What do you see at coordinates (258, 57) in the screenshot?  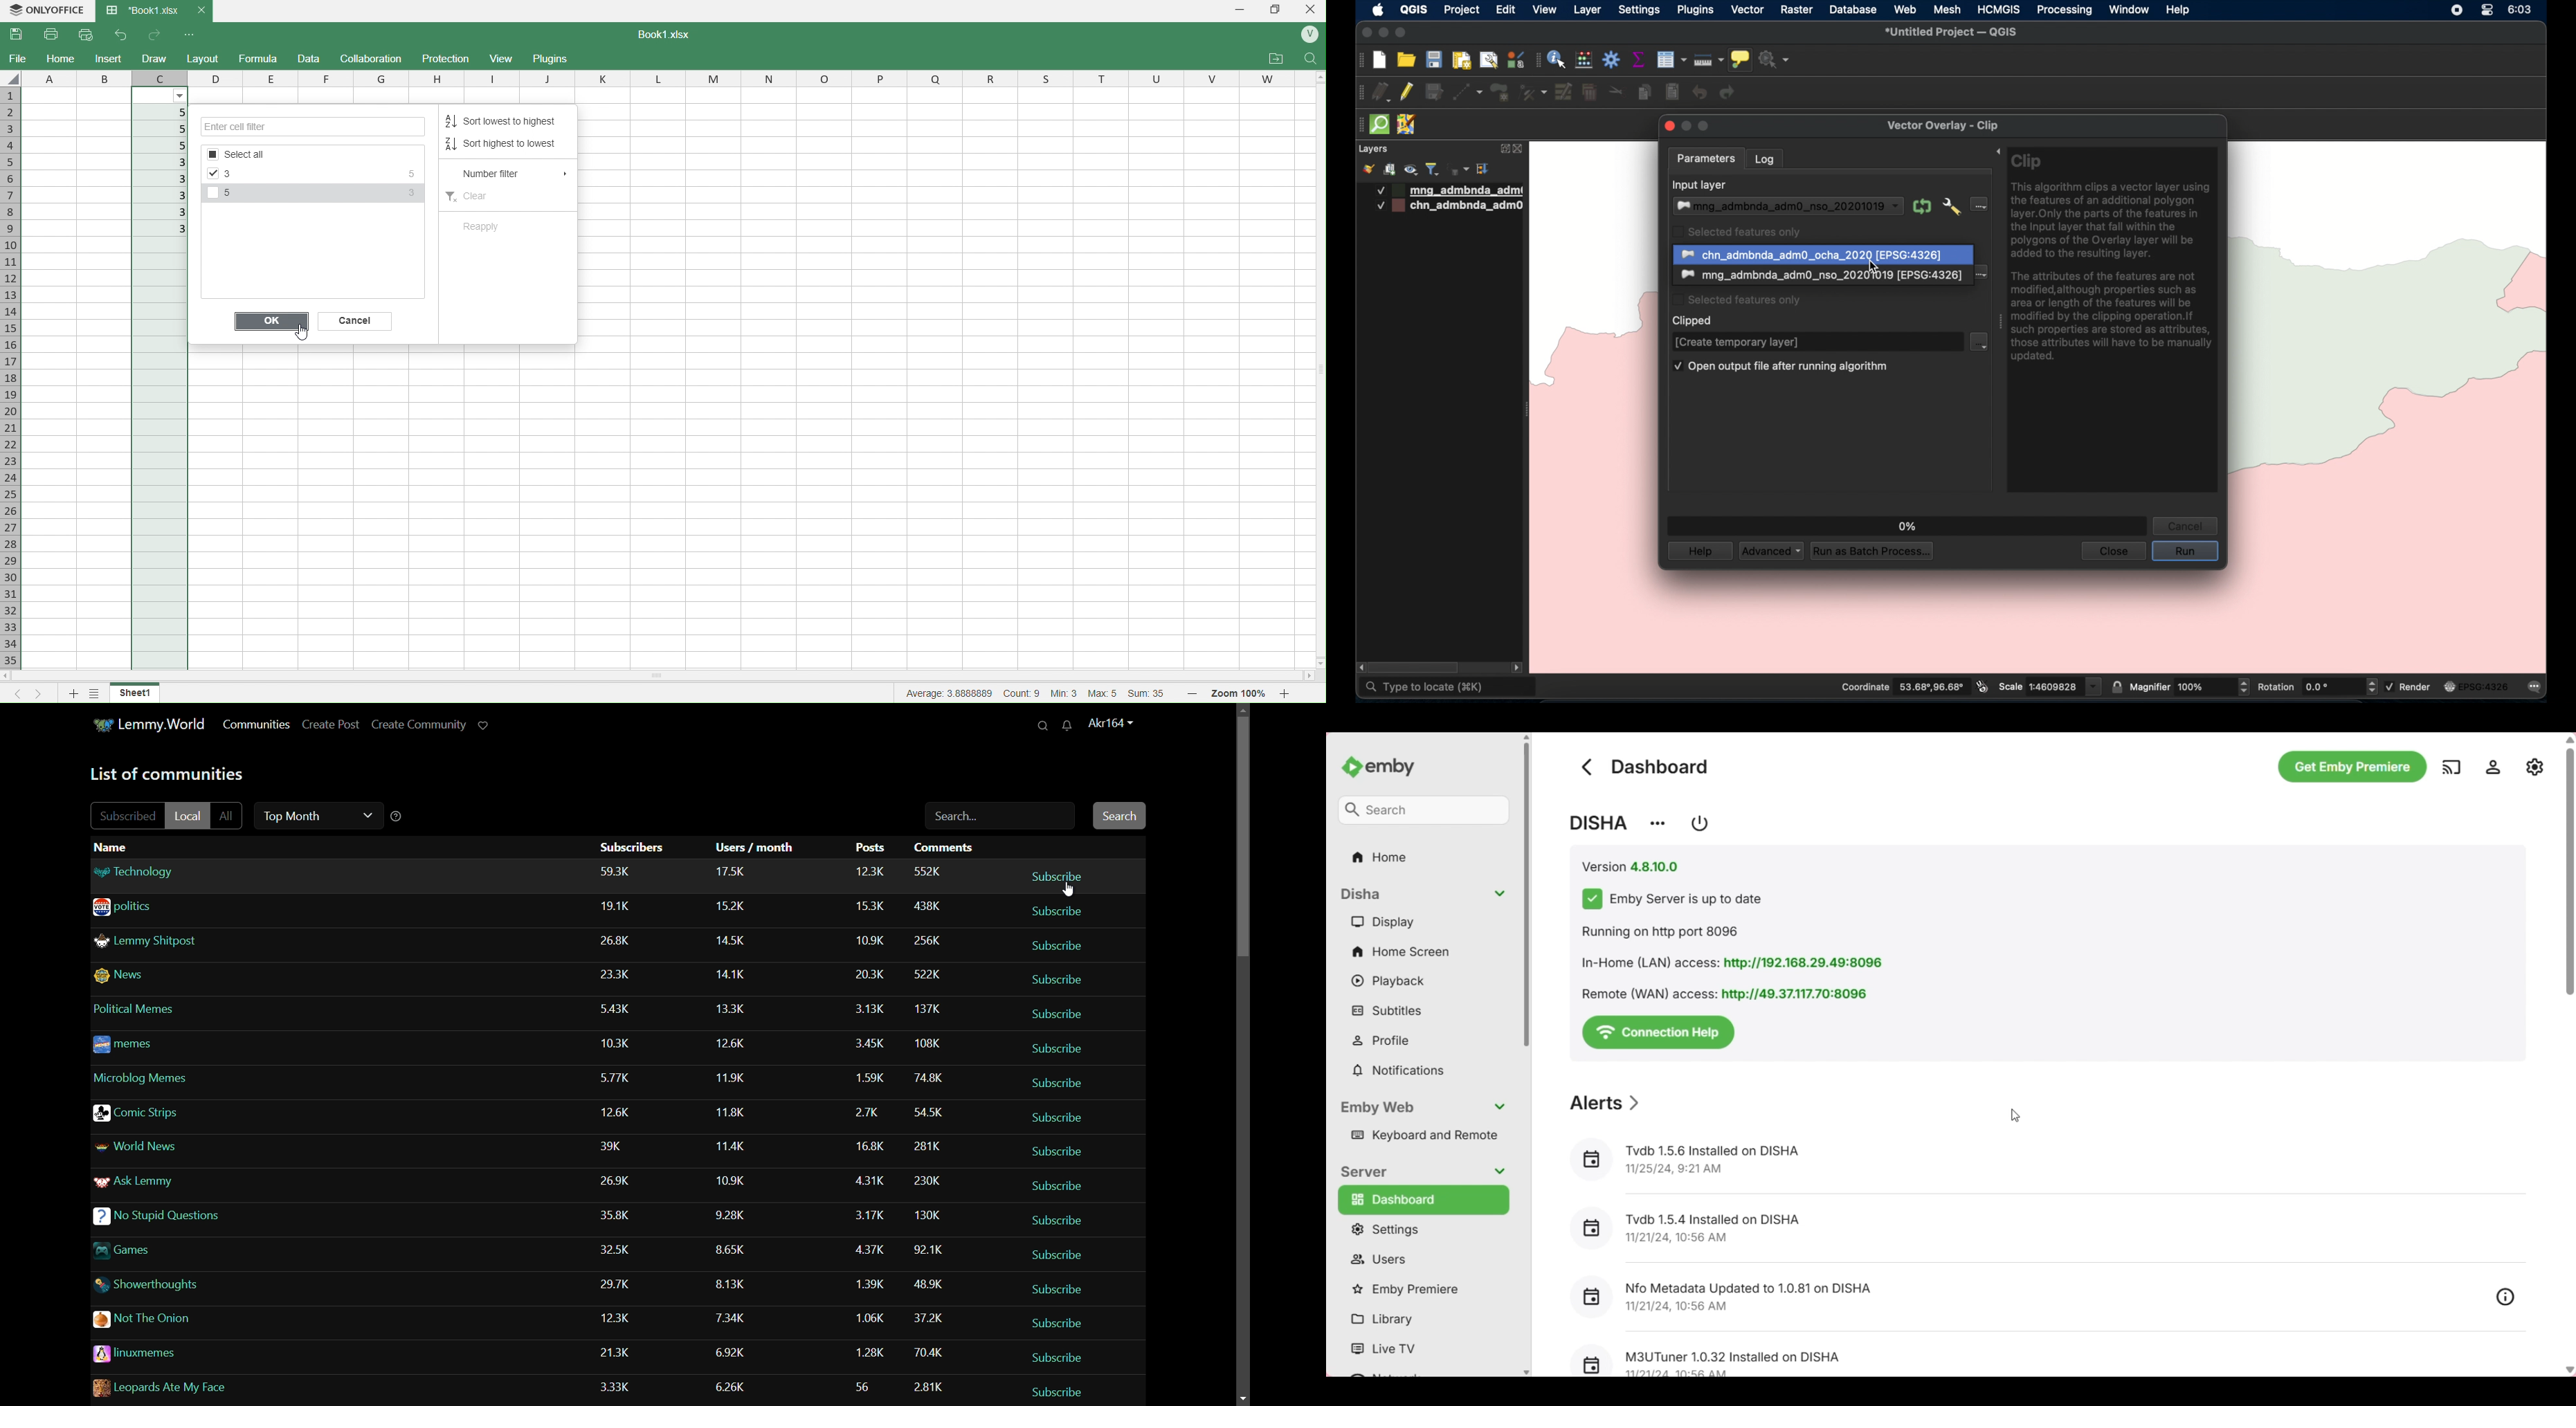 I see `Formula` at bounding box center [258, 57].